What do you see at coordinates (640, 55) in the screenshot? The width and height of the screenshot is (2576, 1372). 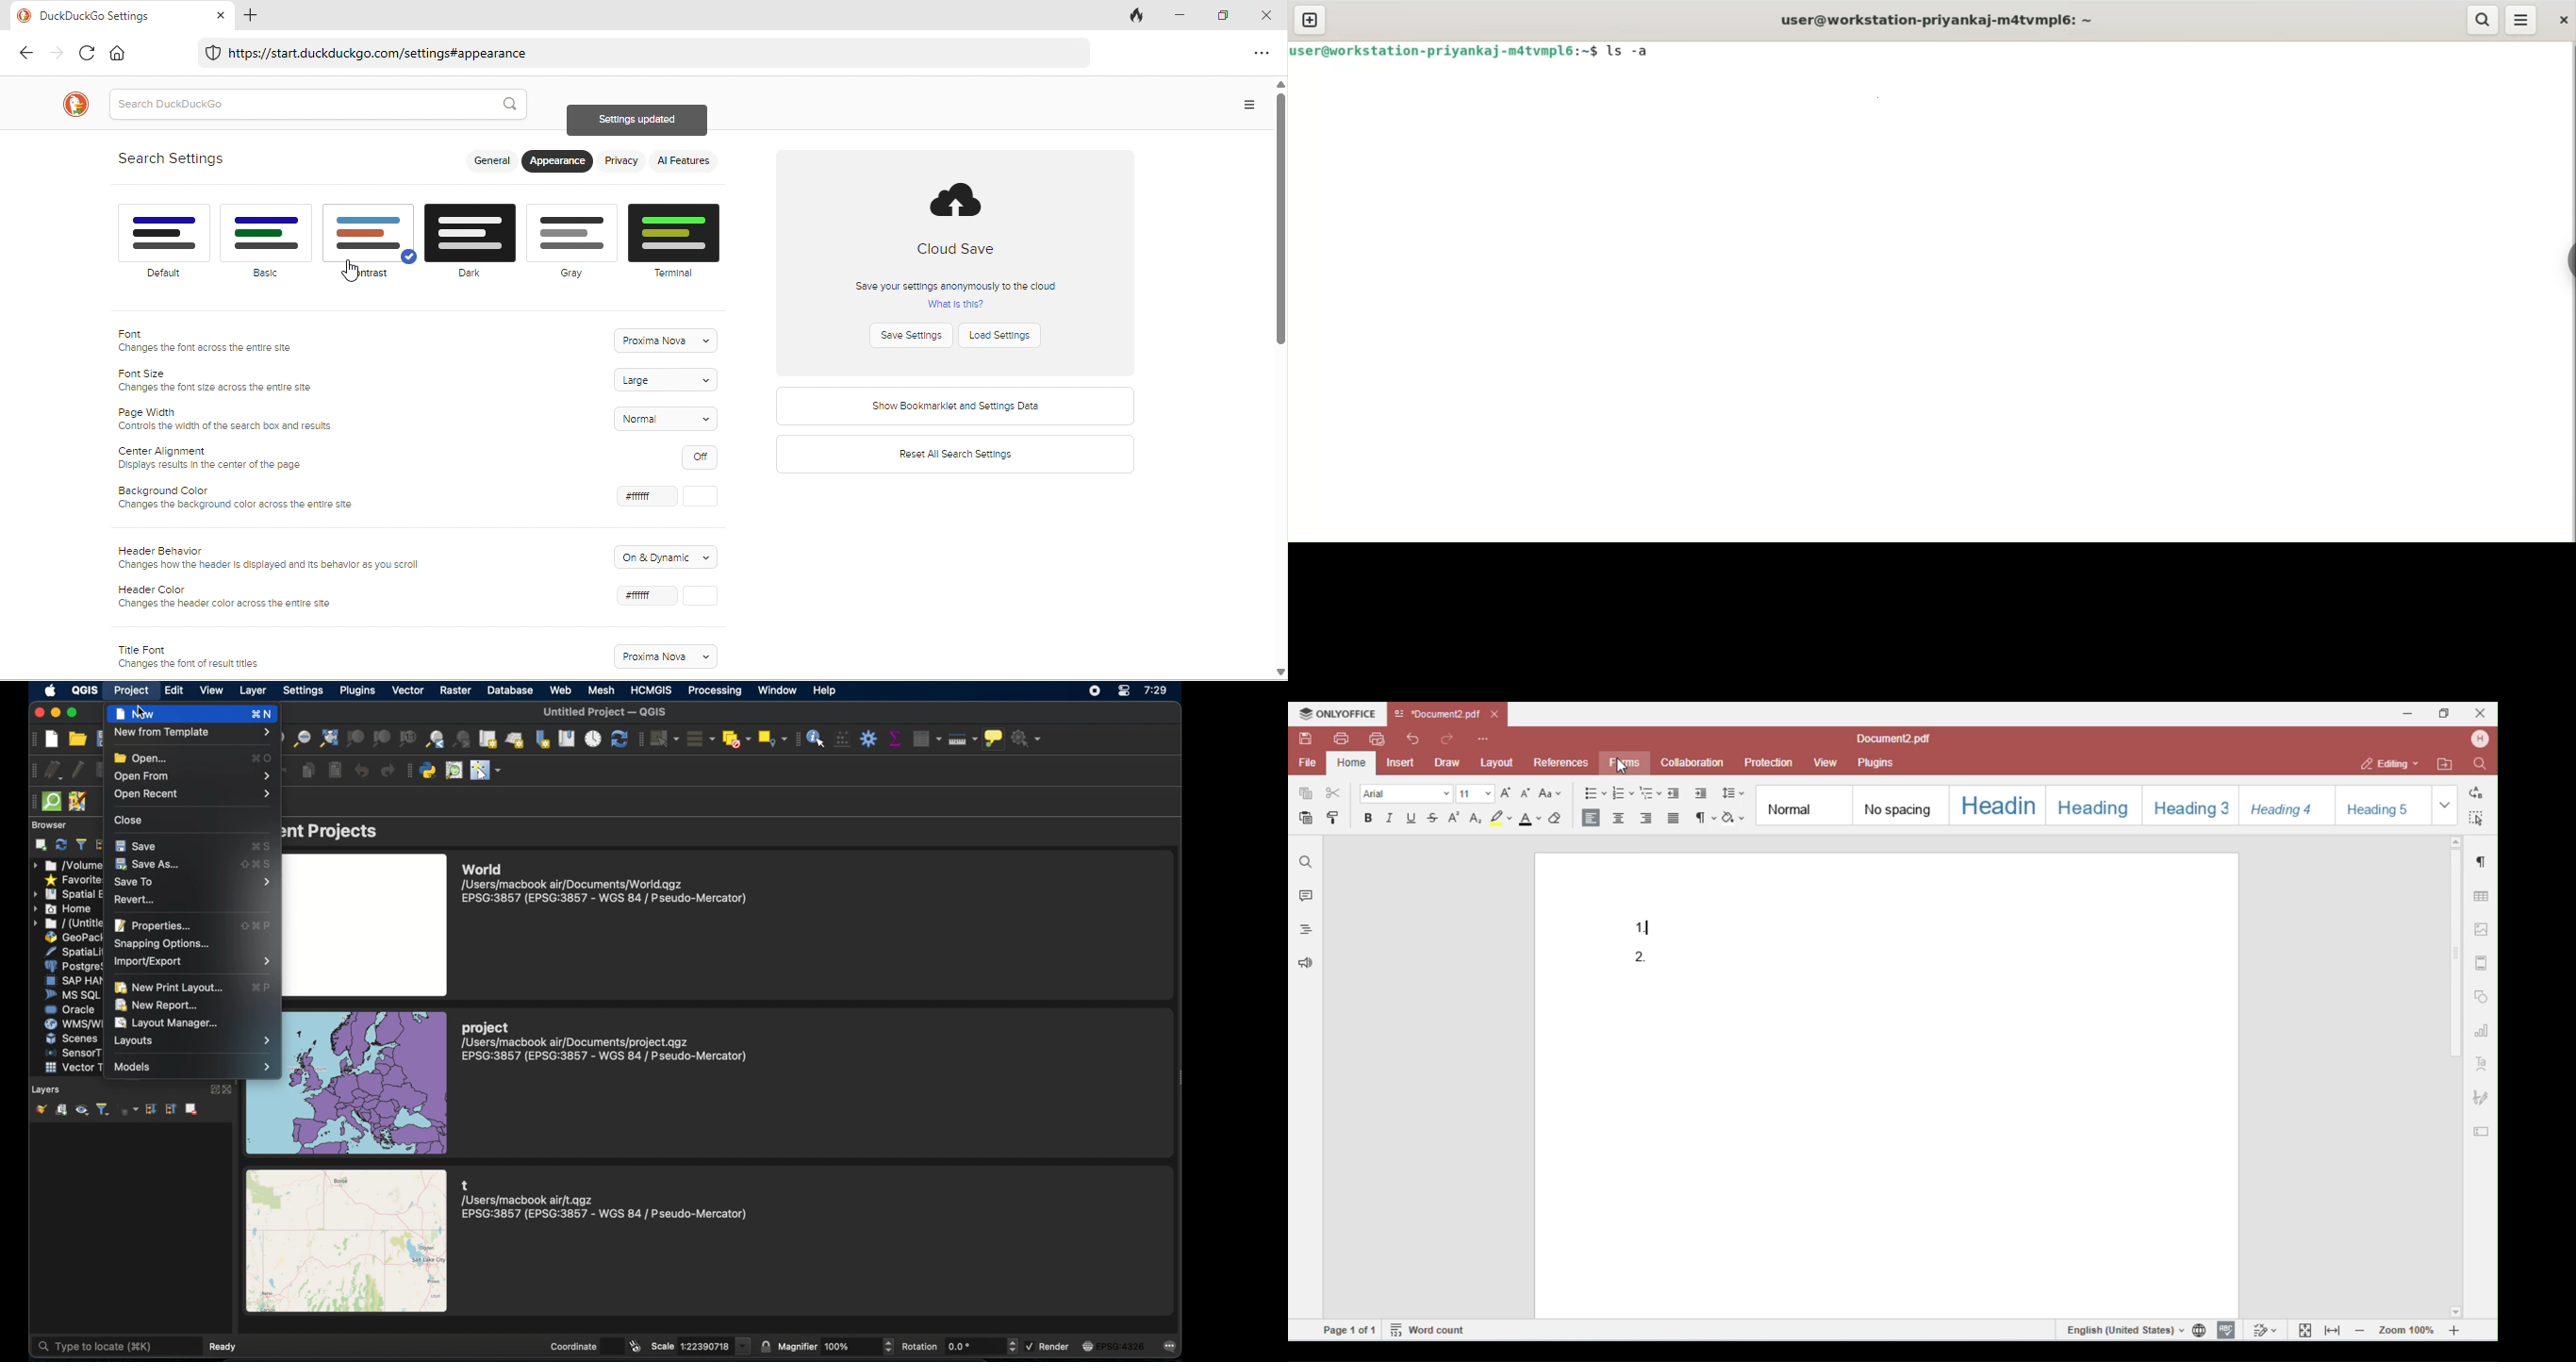 I see `web link` at bounding box center [640, 55].